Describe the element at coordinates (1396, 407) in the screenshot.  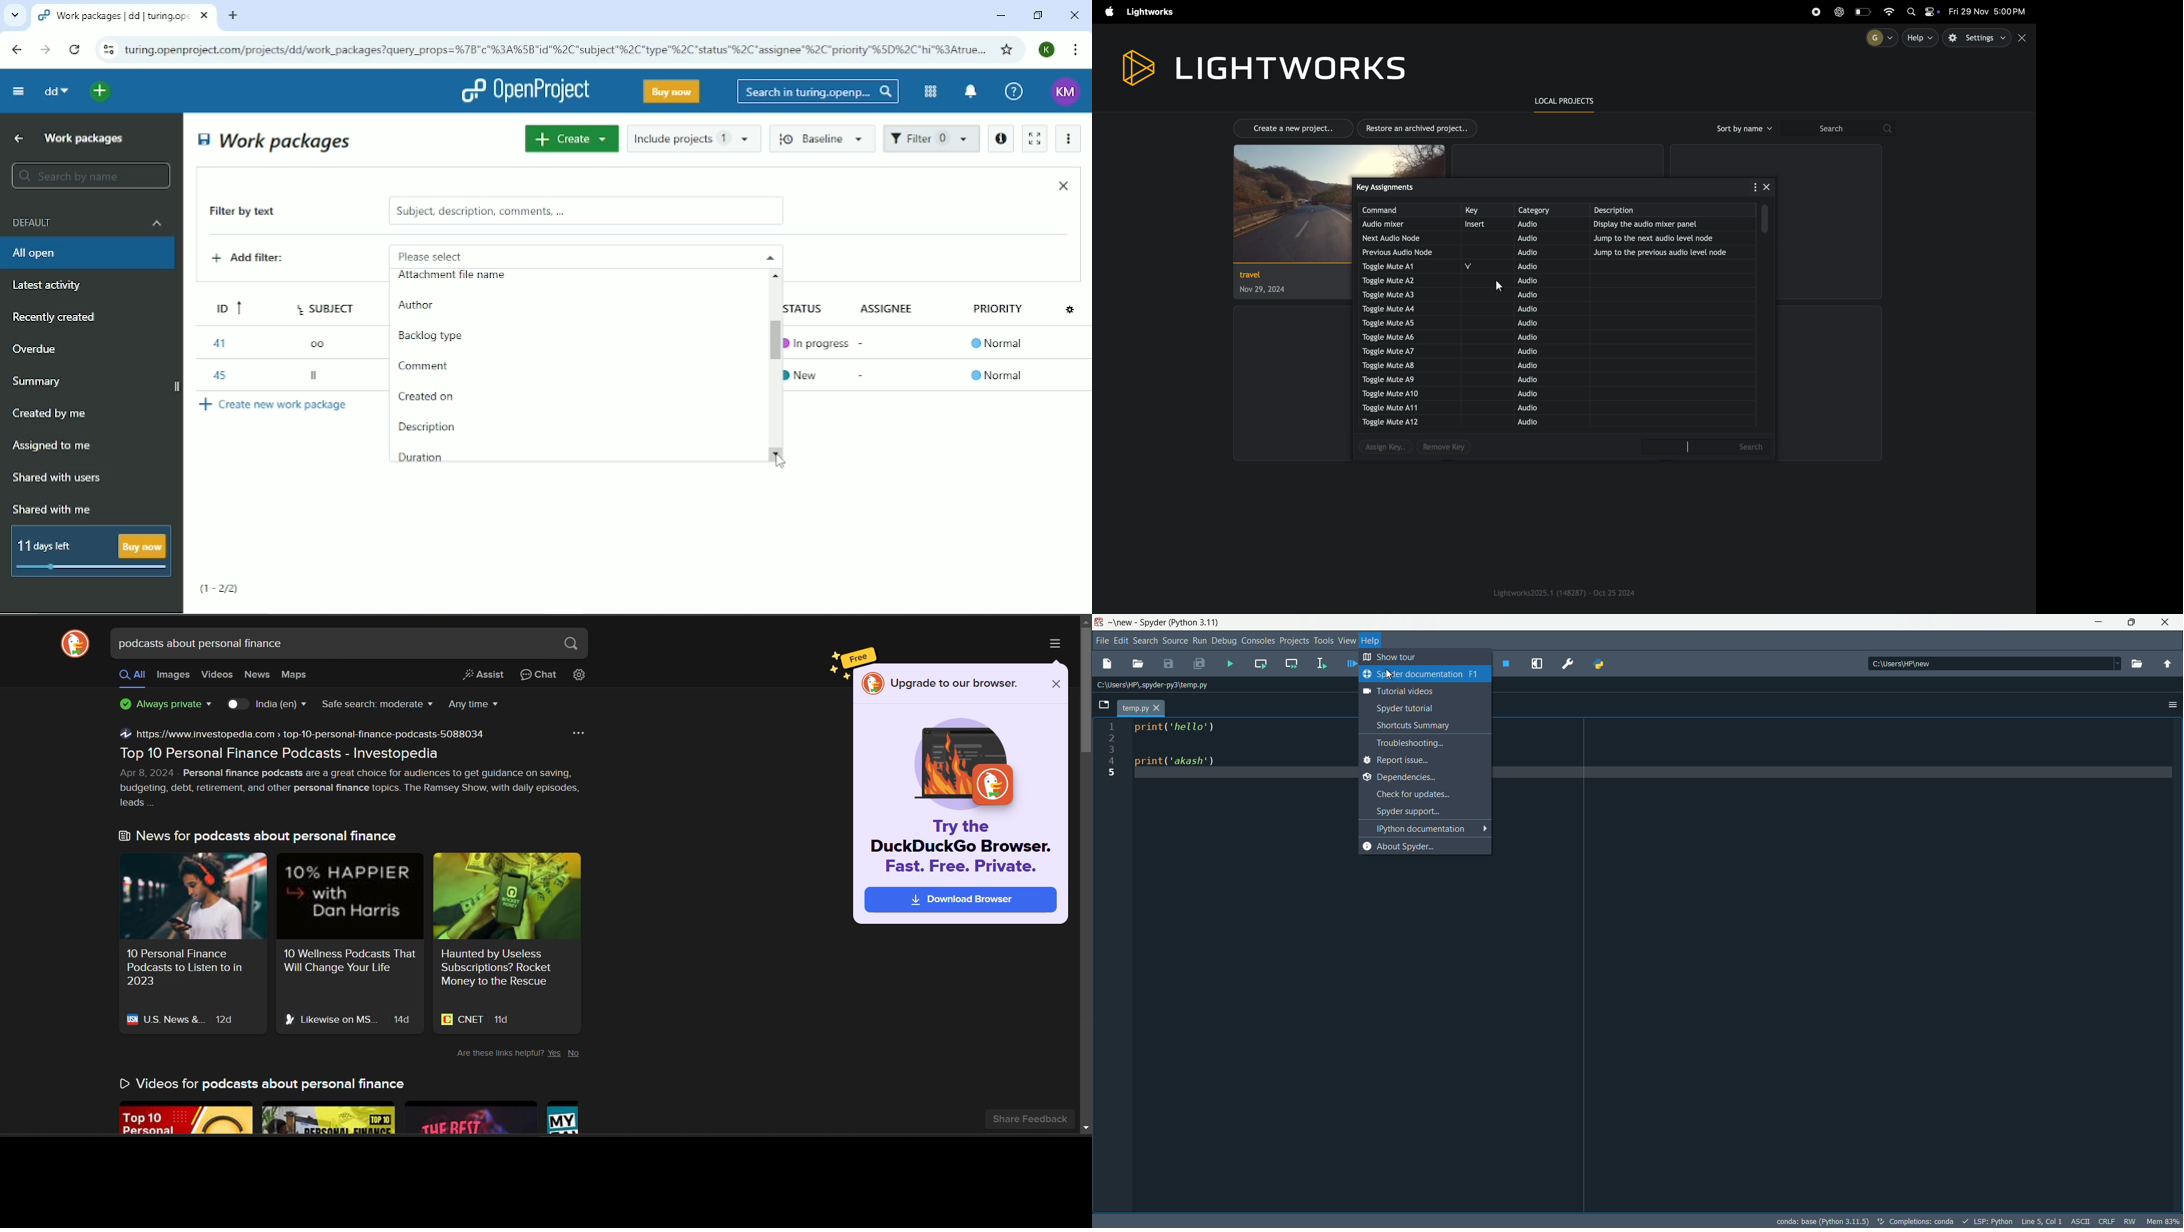
I see `toggle mute A11` at that location.